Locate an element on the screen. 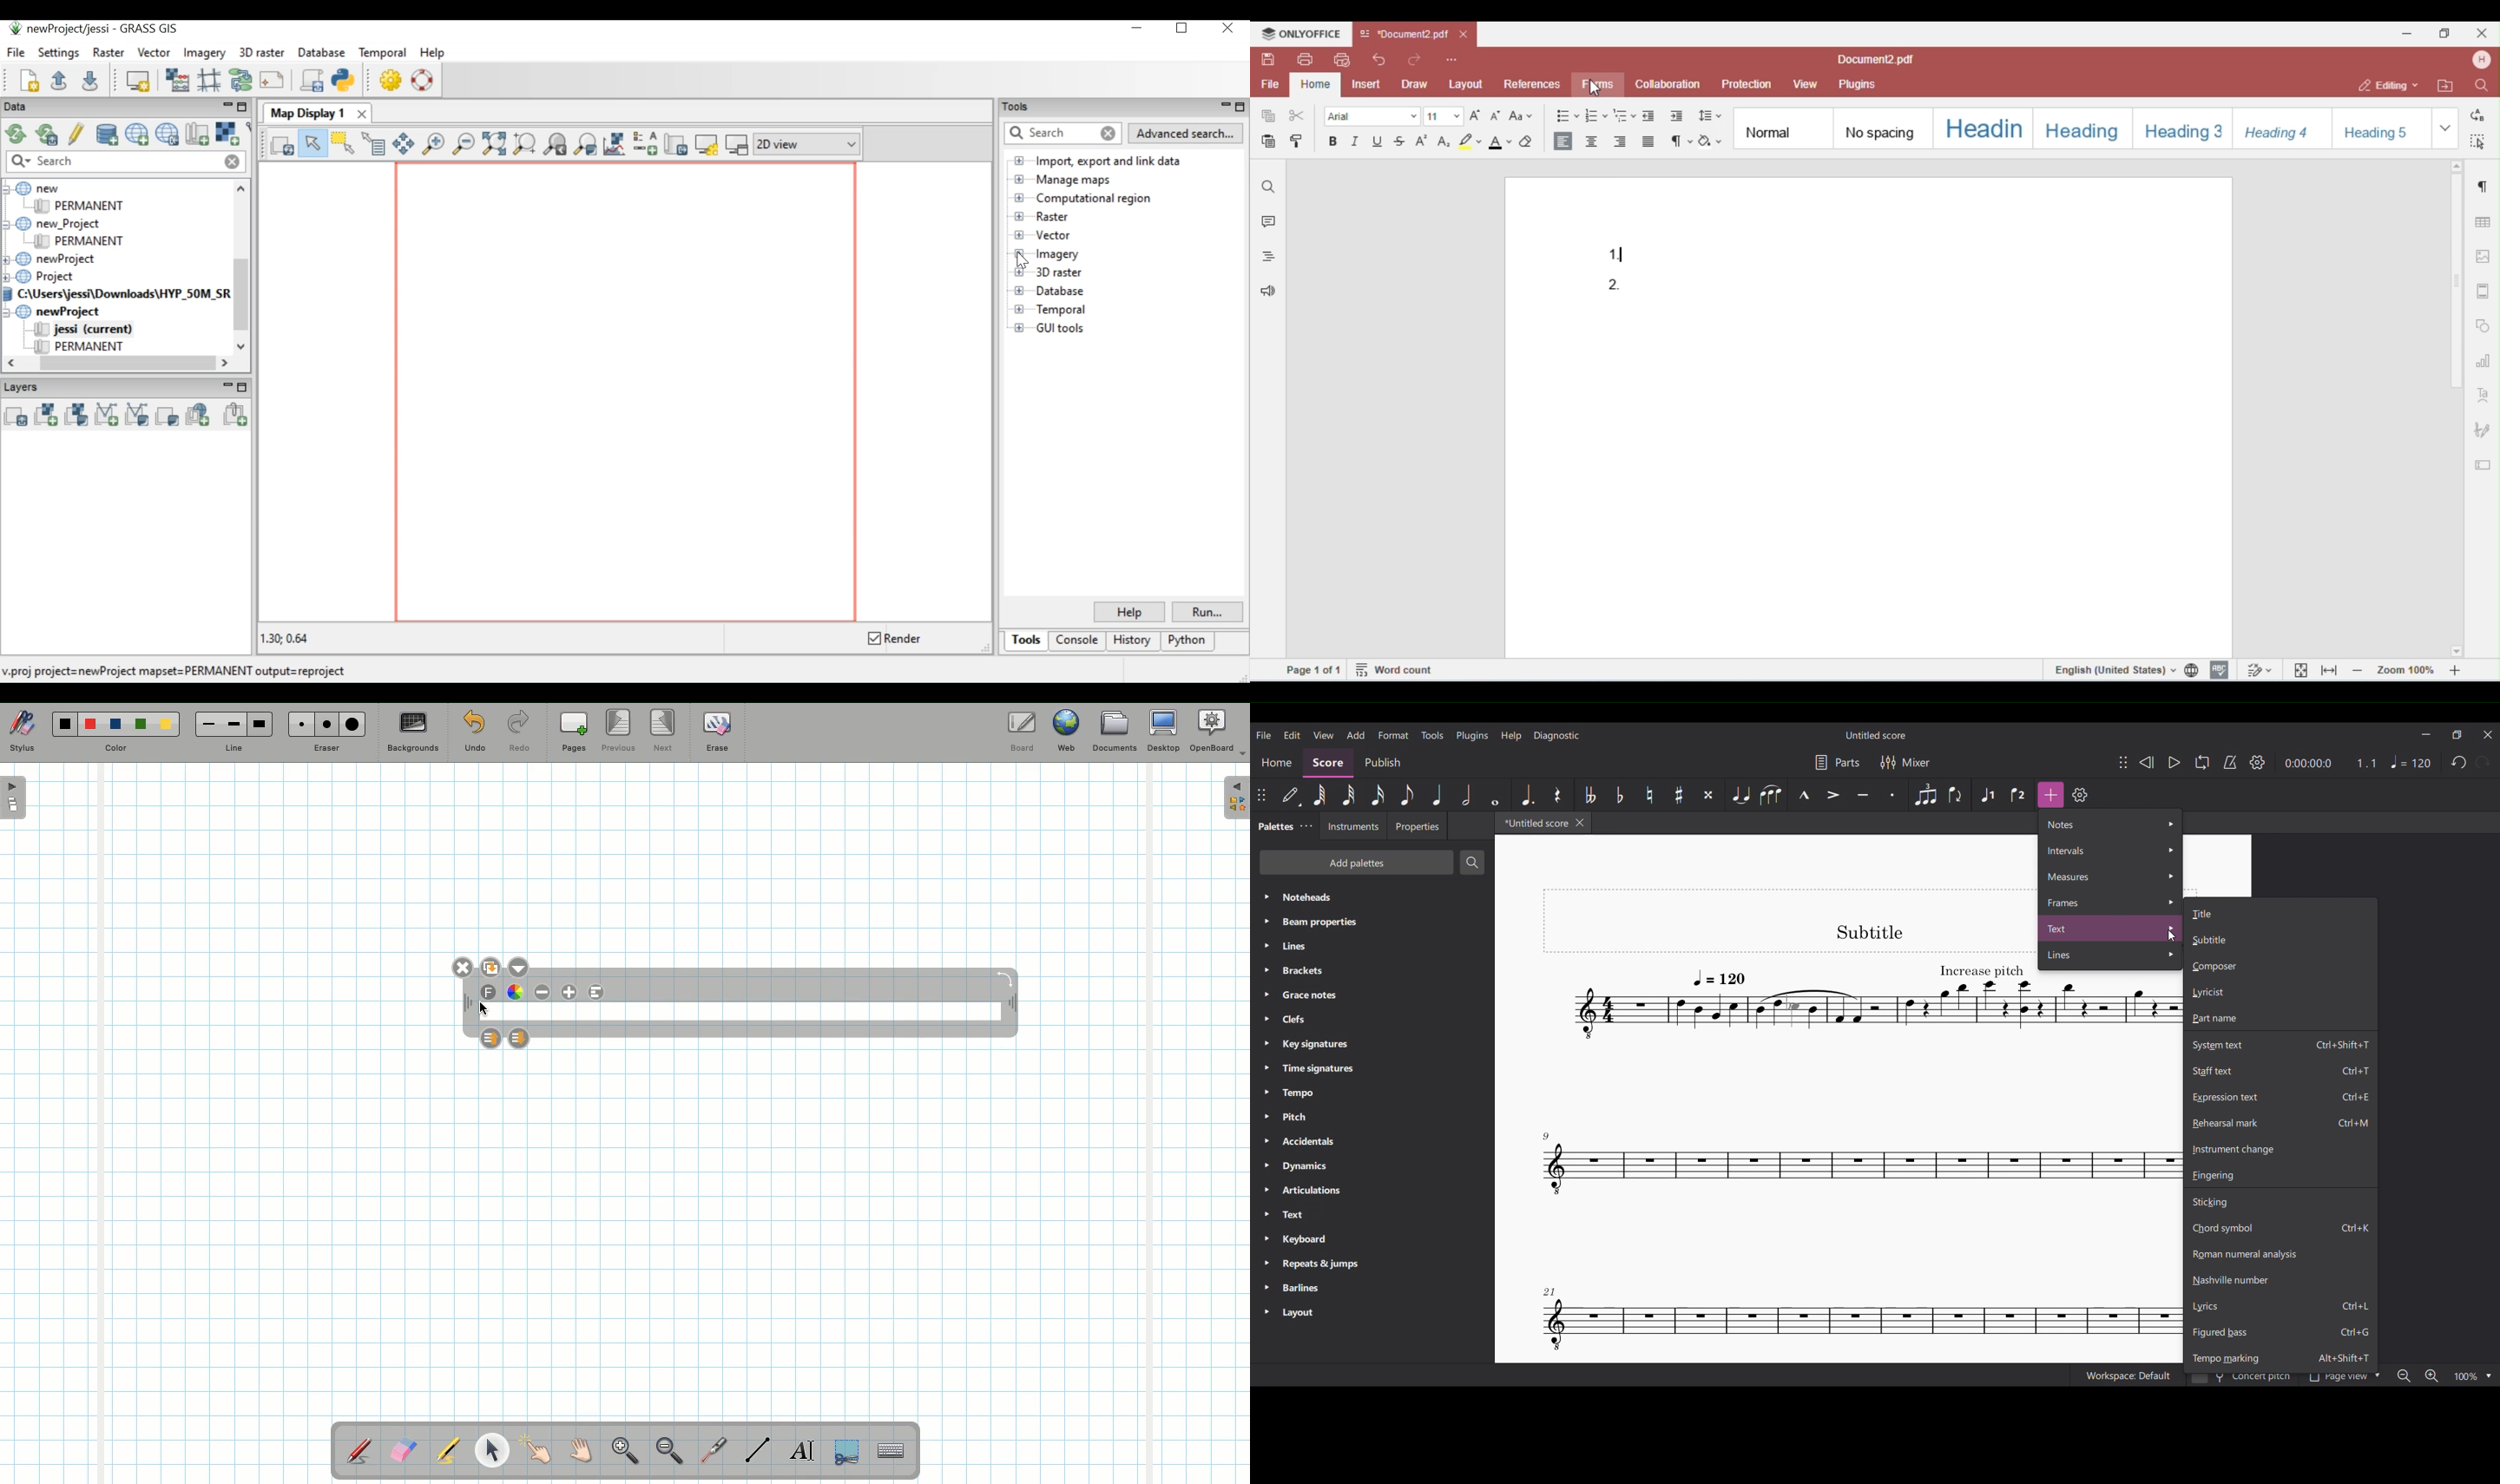 This screenshot has width=2520, height=1484. Expression text is located at coordinates (2281, 1097).